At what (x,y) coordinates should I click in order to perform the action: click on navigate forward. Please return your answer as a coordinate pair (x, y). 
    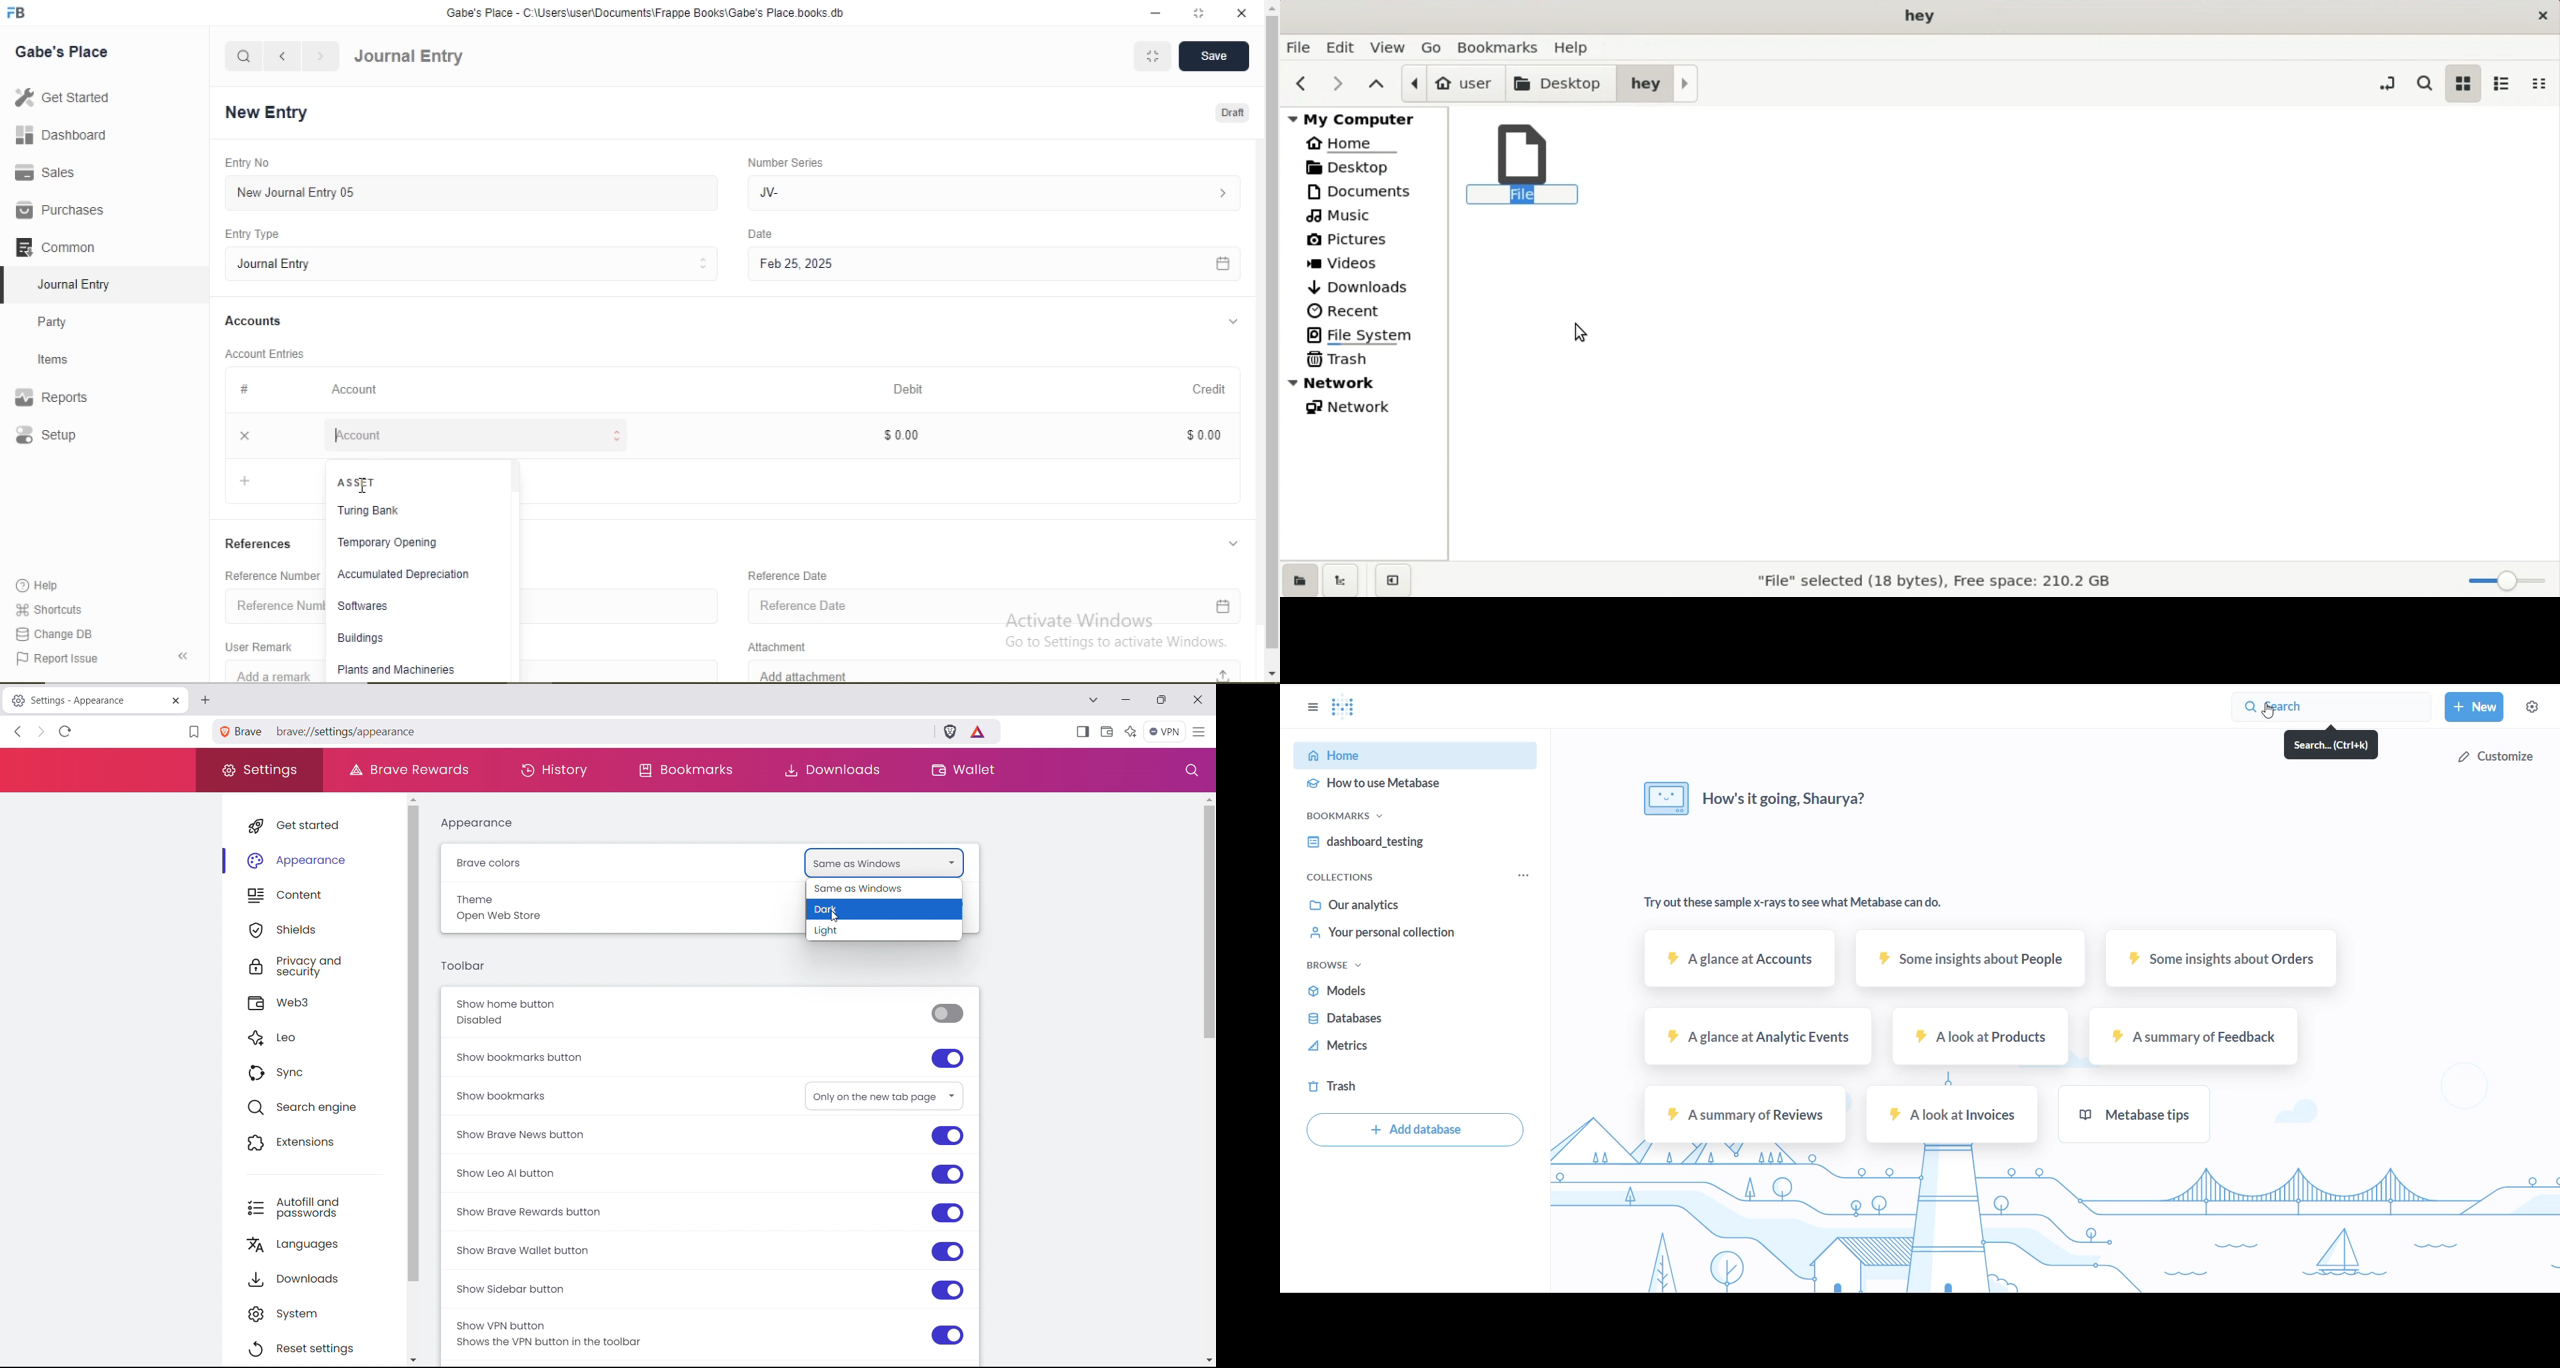
    Looking at the image, I should click on (322, 56).